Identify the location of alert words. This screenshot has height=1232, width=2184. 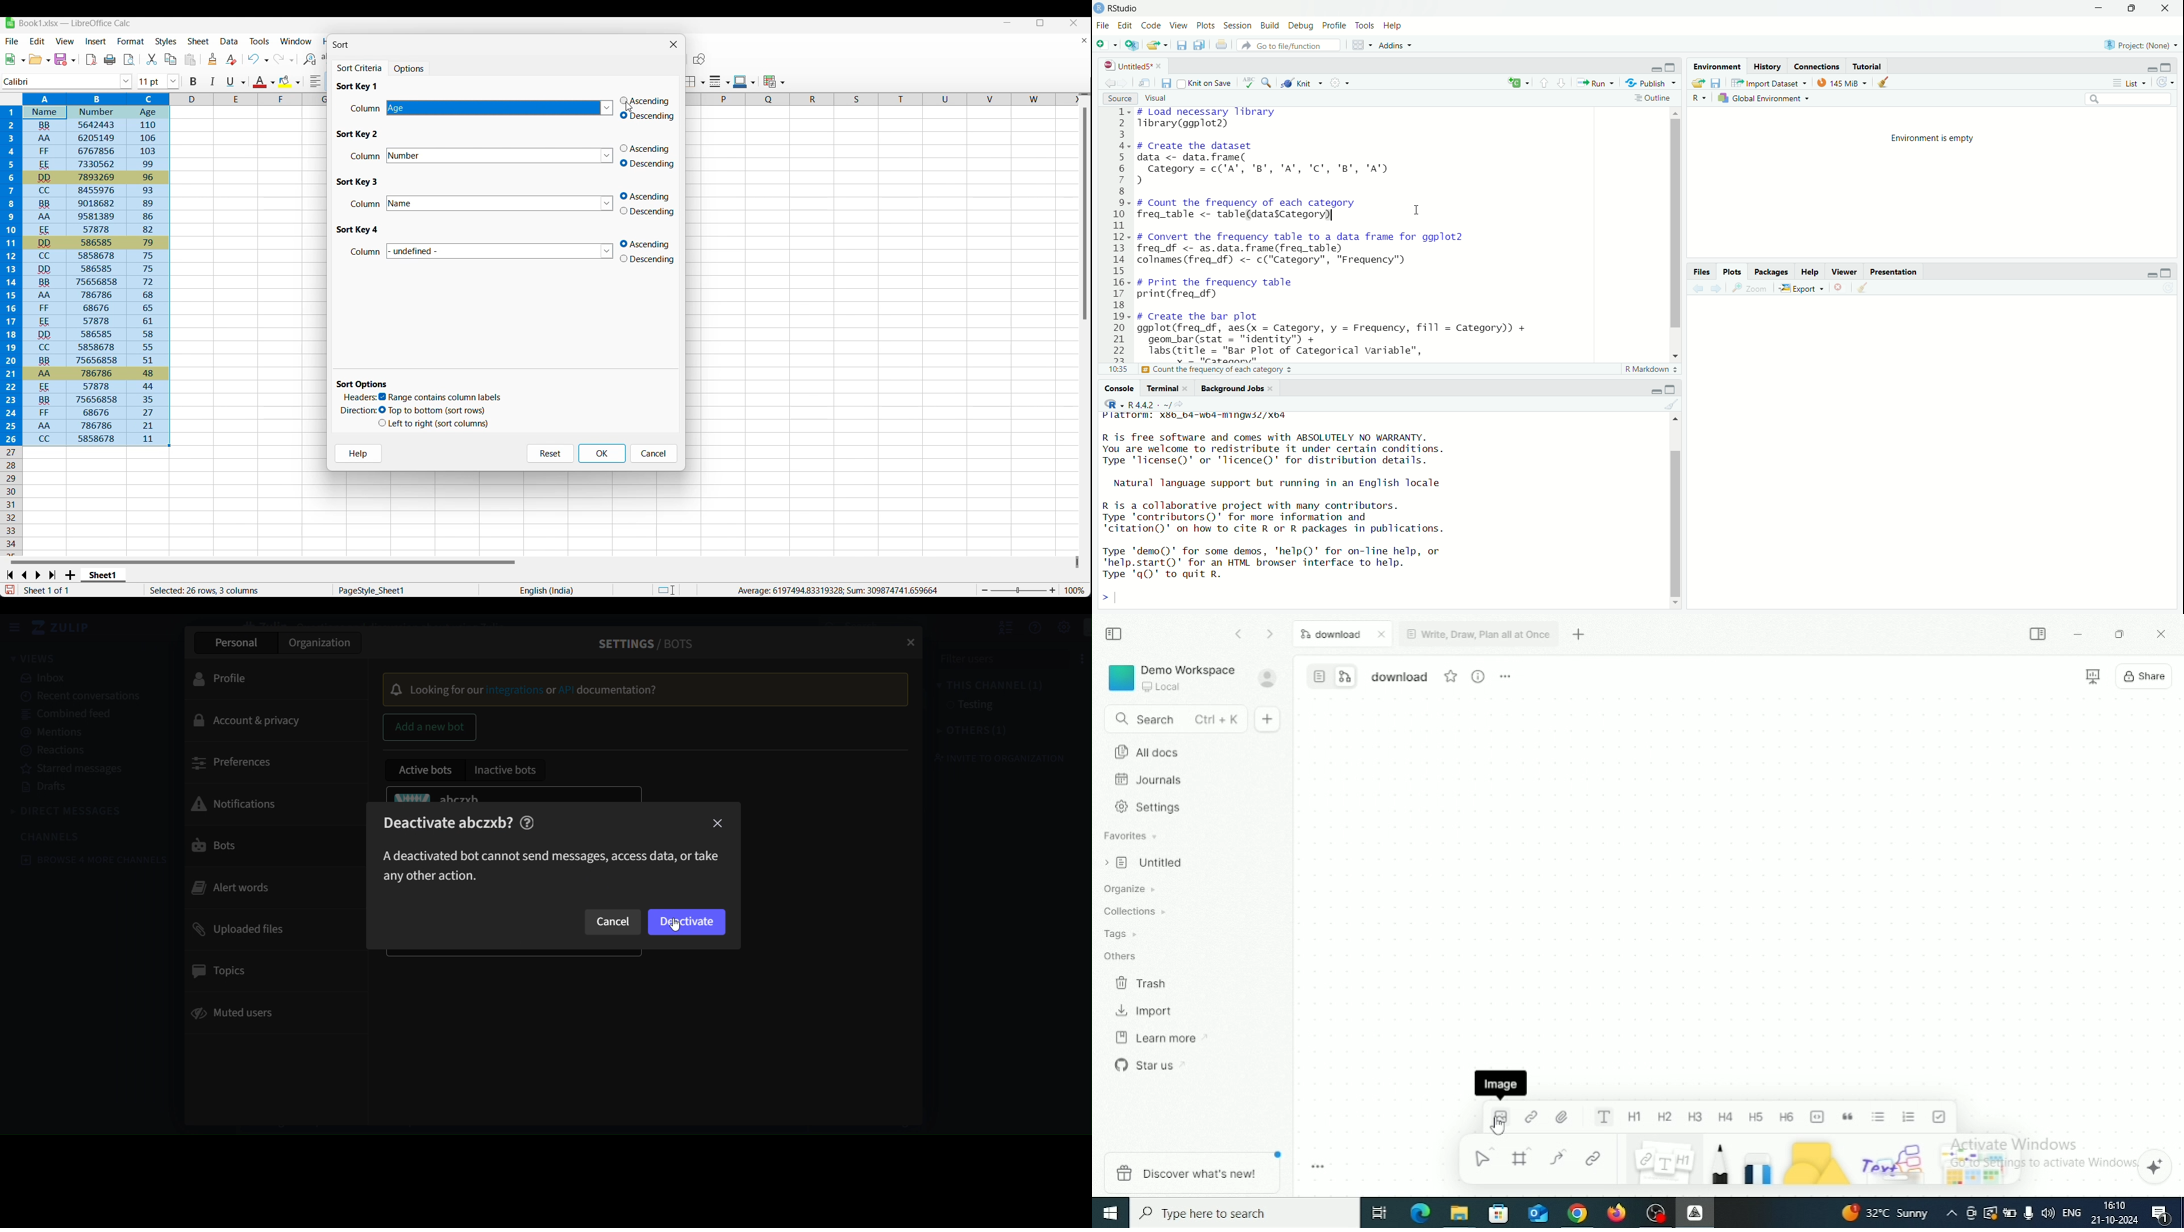
(234, 888).